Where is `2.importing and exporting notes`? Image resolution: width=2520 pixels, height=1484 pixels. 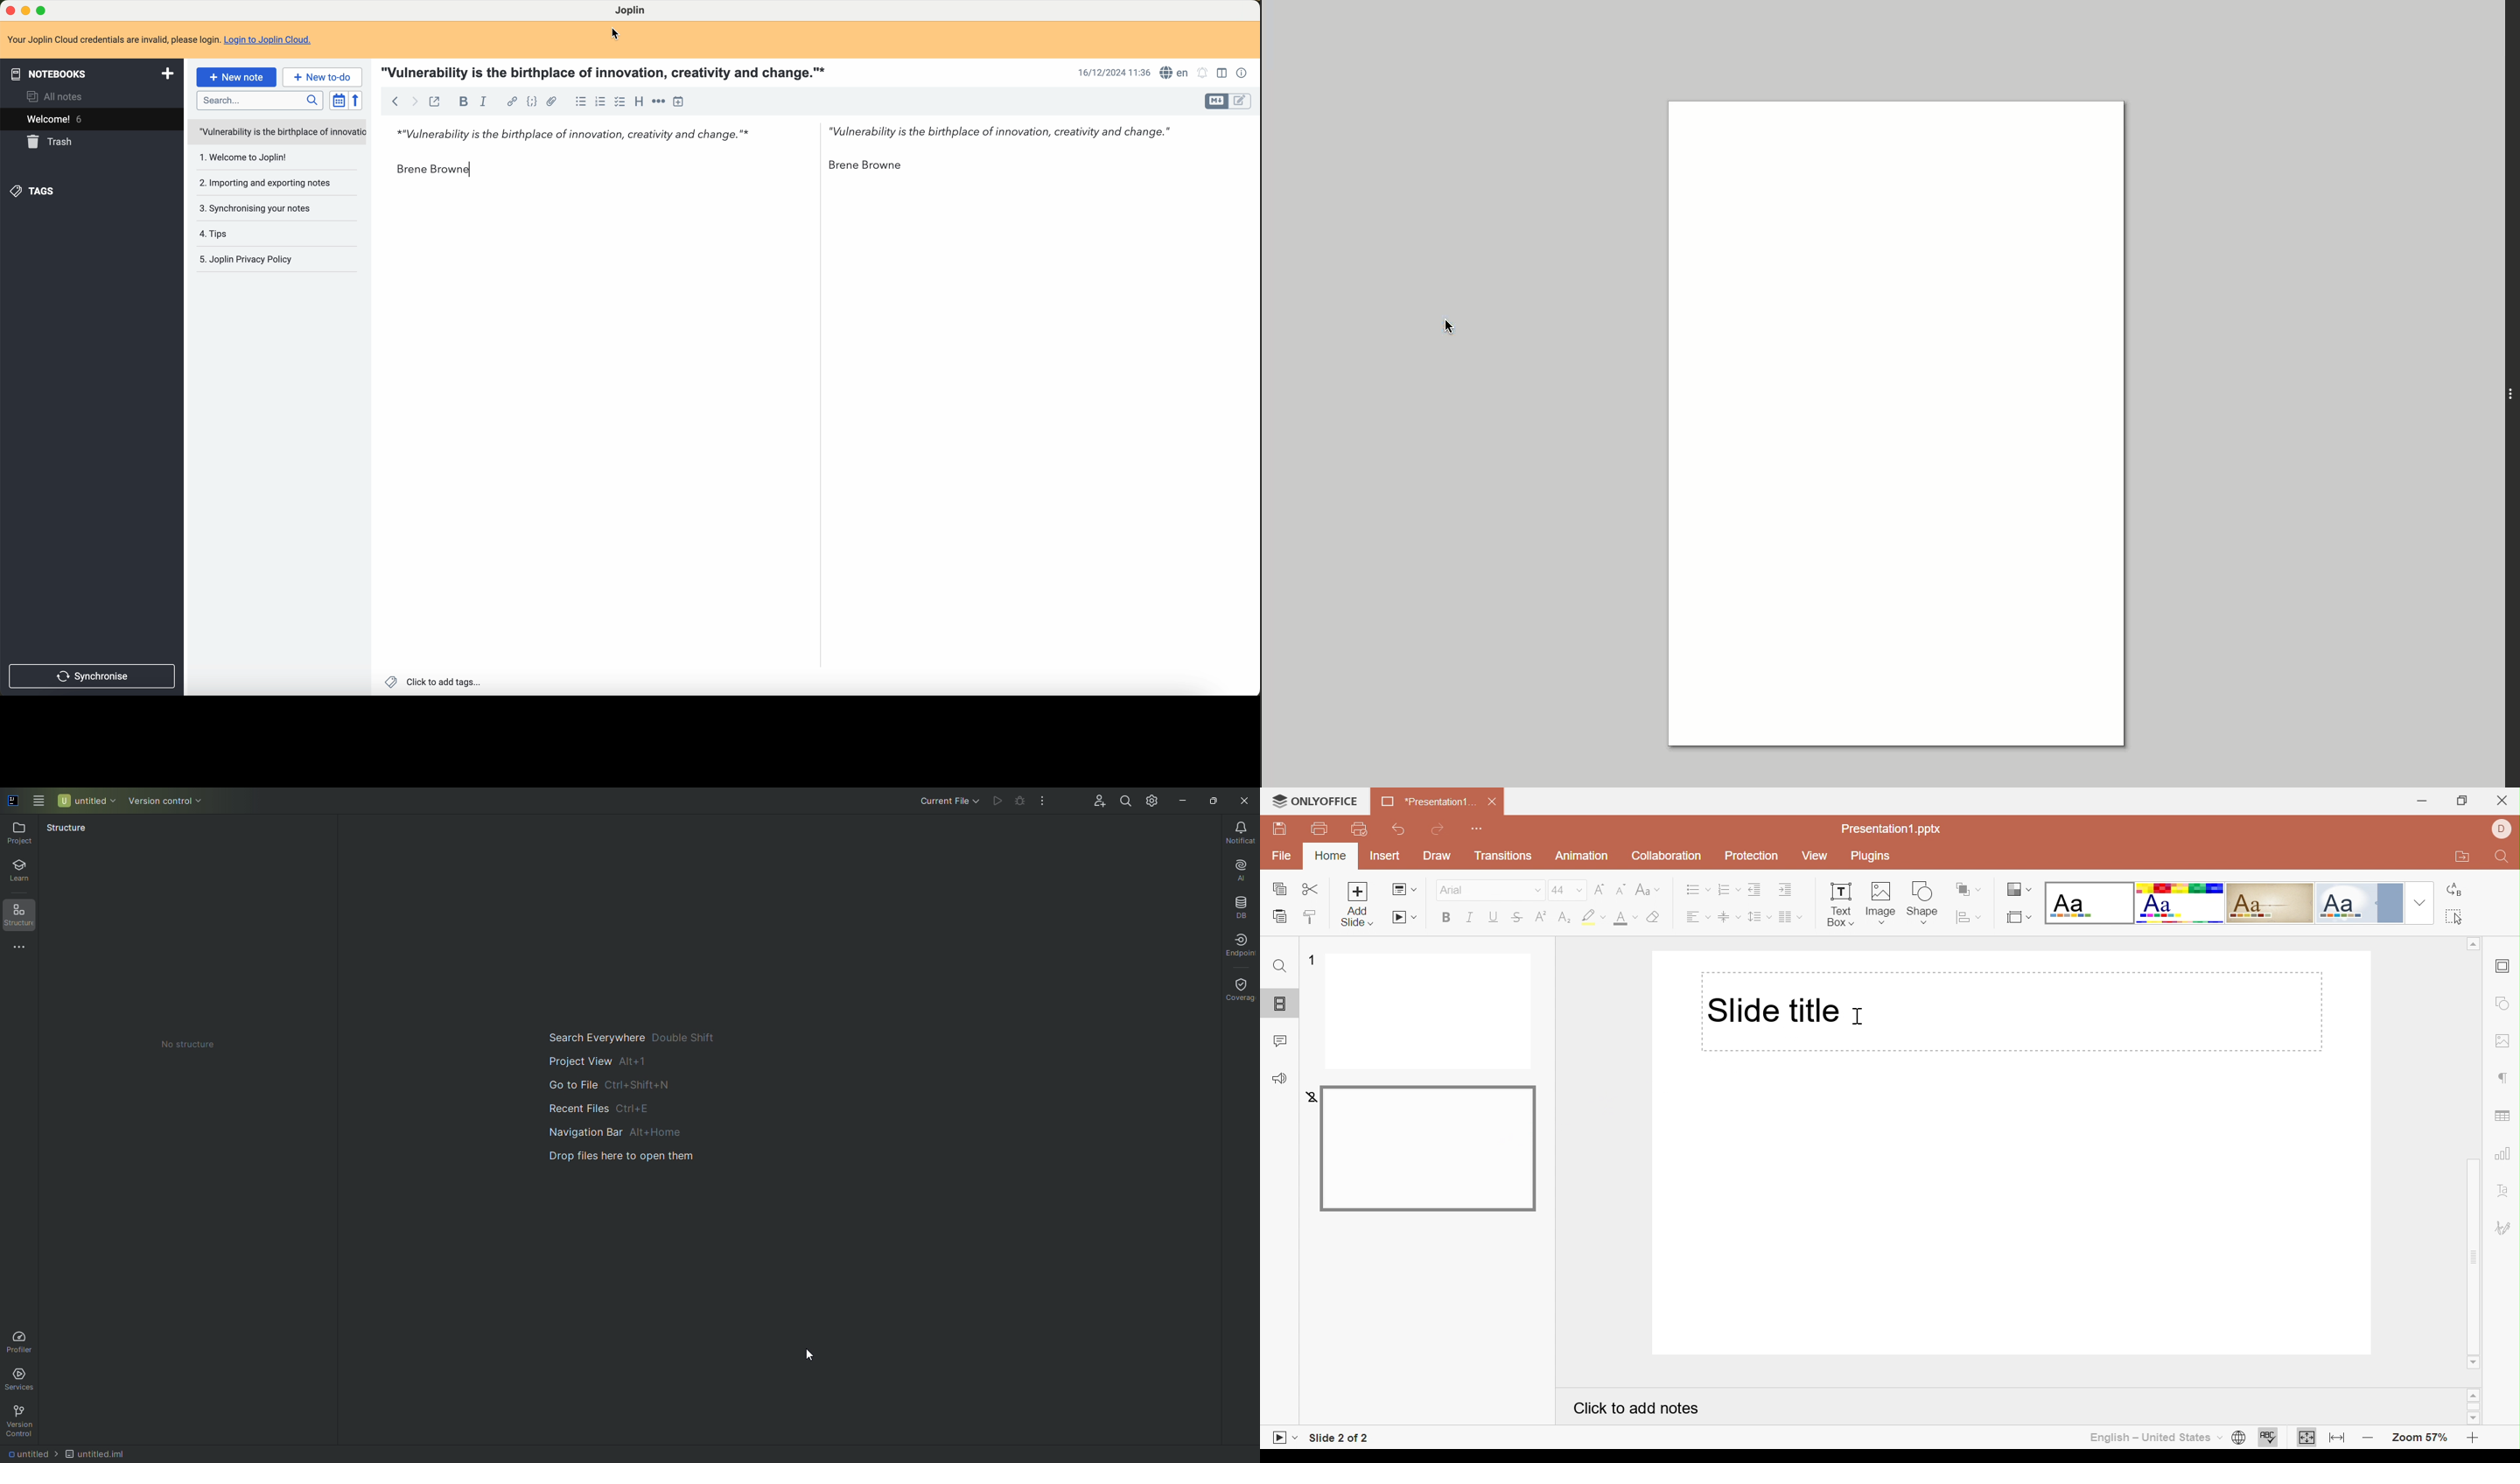 2.importing and exporting notes is located at coordinates (264, 183).